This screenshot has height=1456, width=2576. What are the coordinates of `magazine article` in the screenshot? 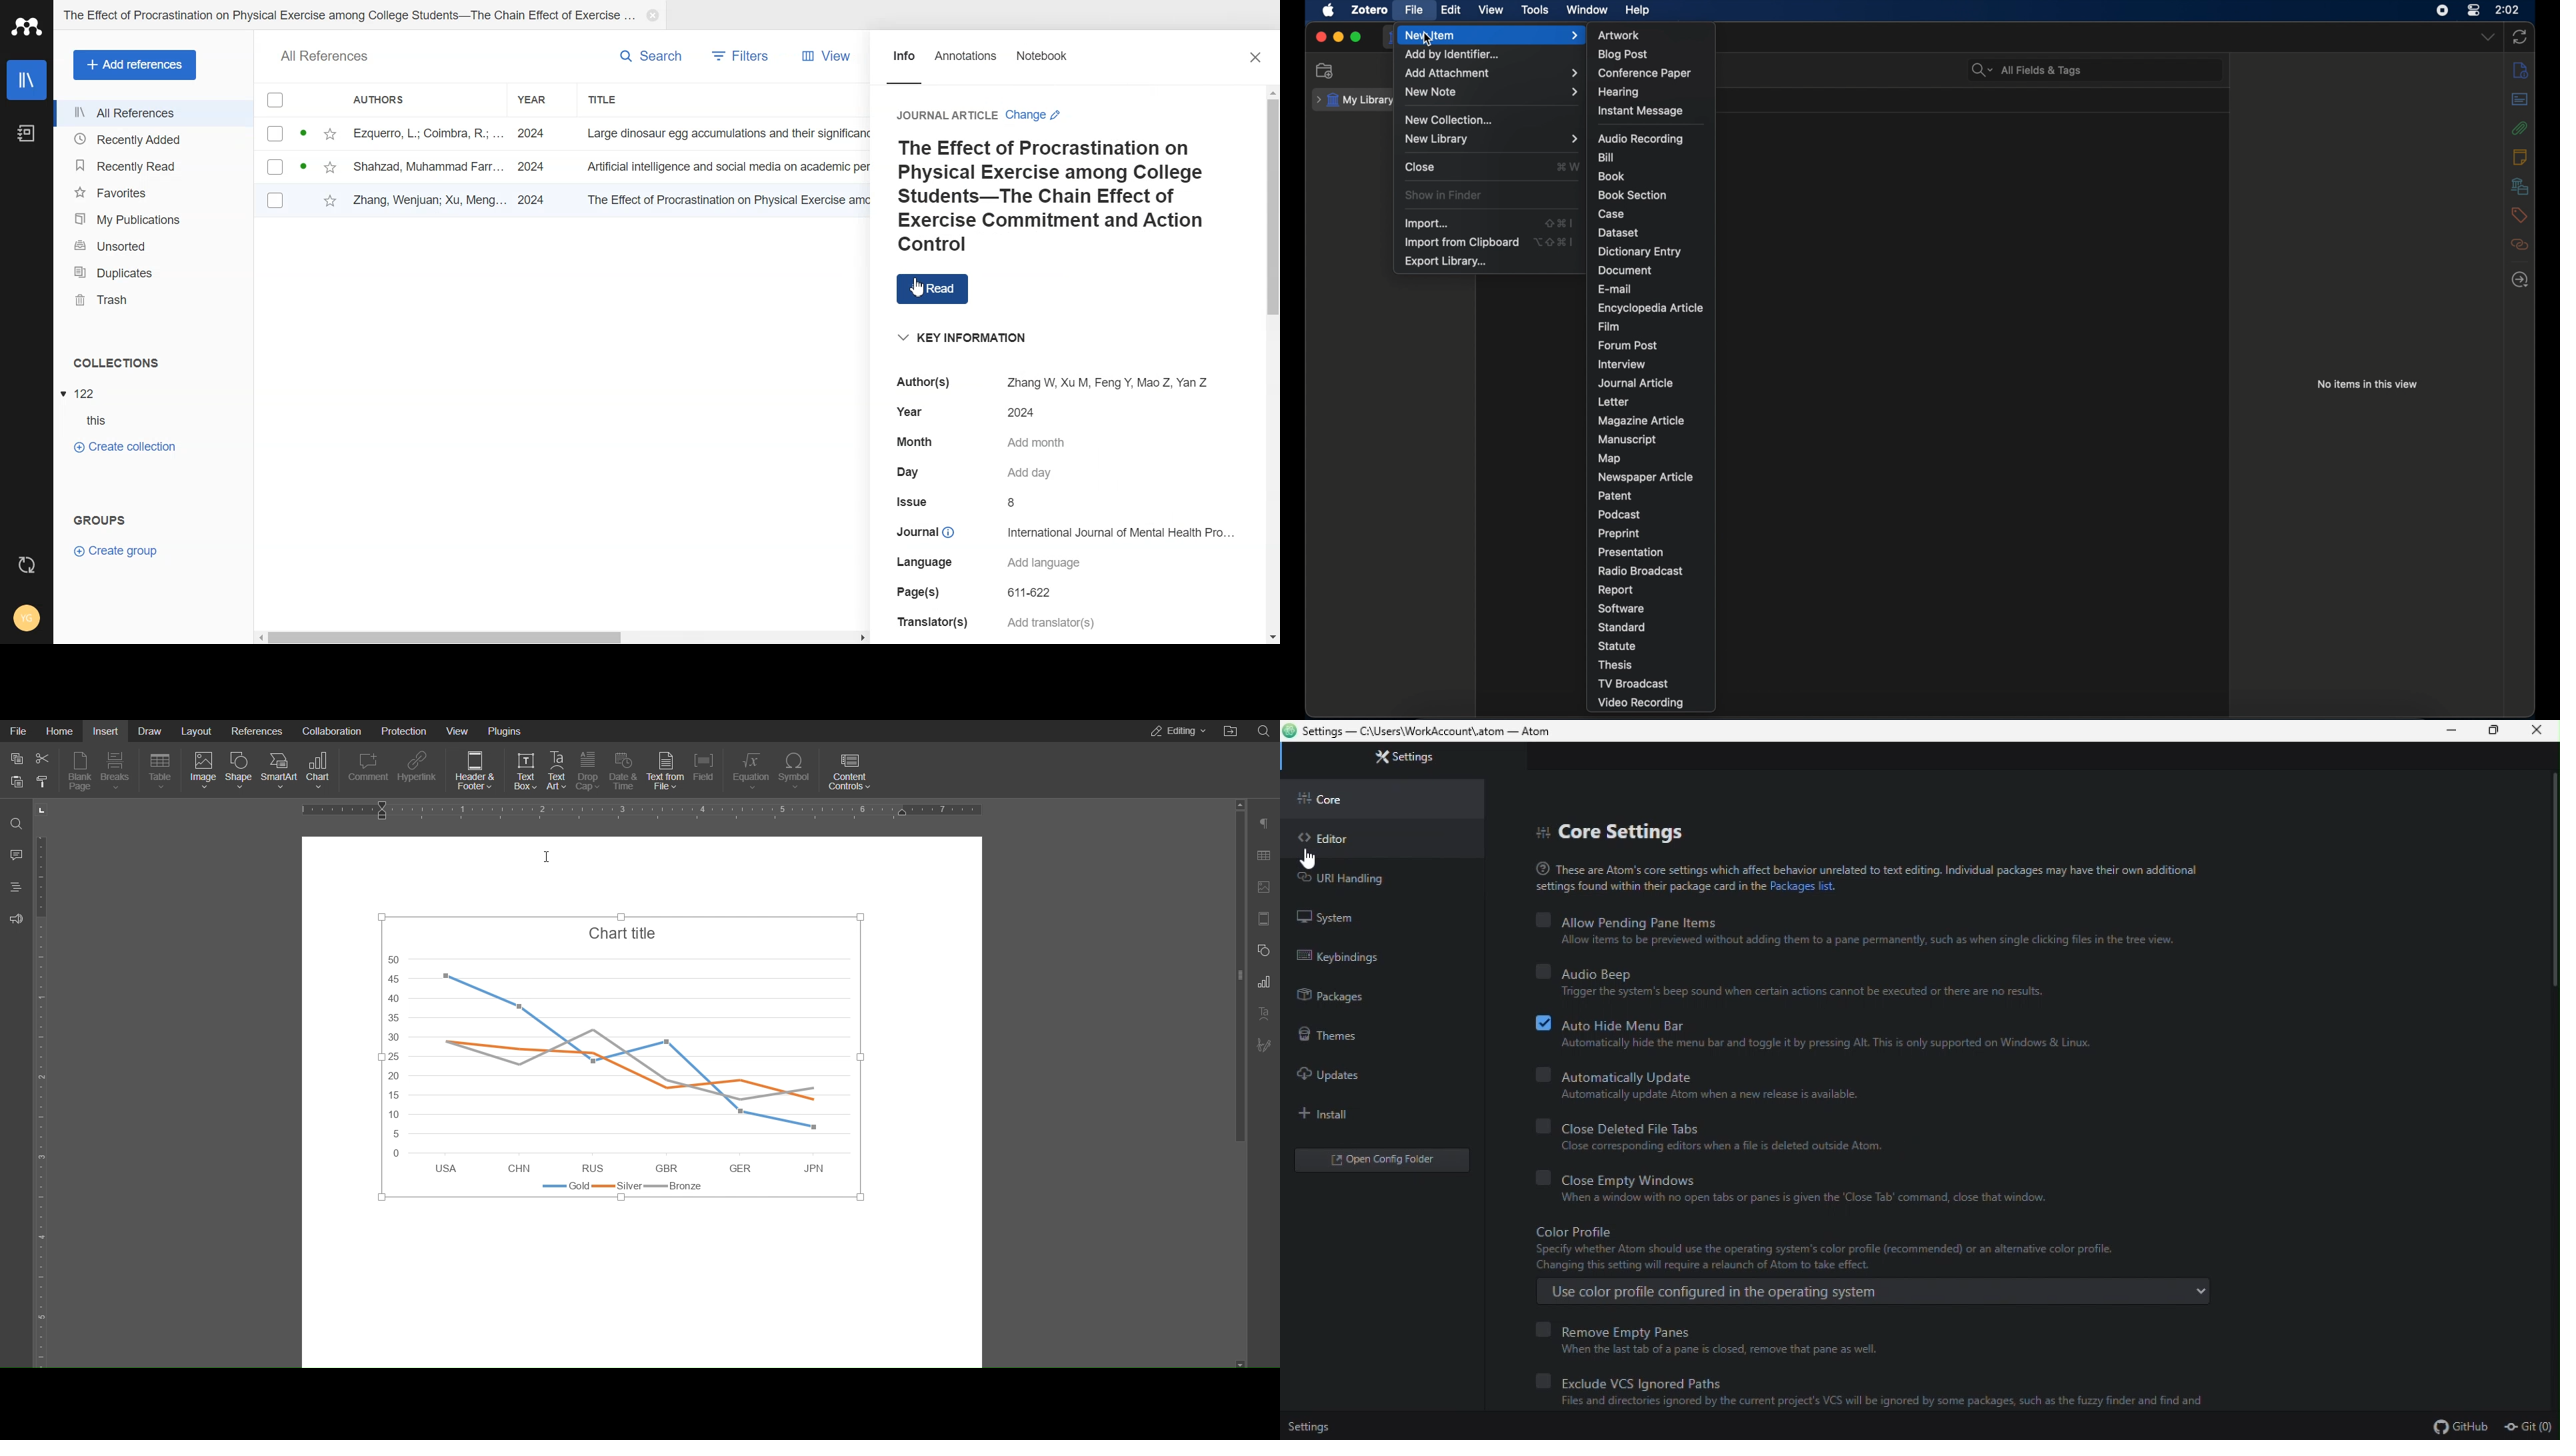 It's located at (1641, 420).